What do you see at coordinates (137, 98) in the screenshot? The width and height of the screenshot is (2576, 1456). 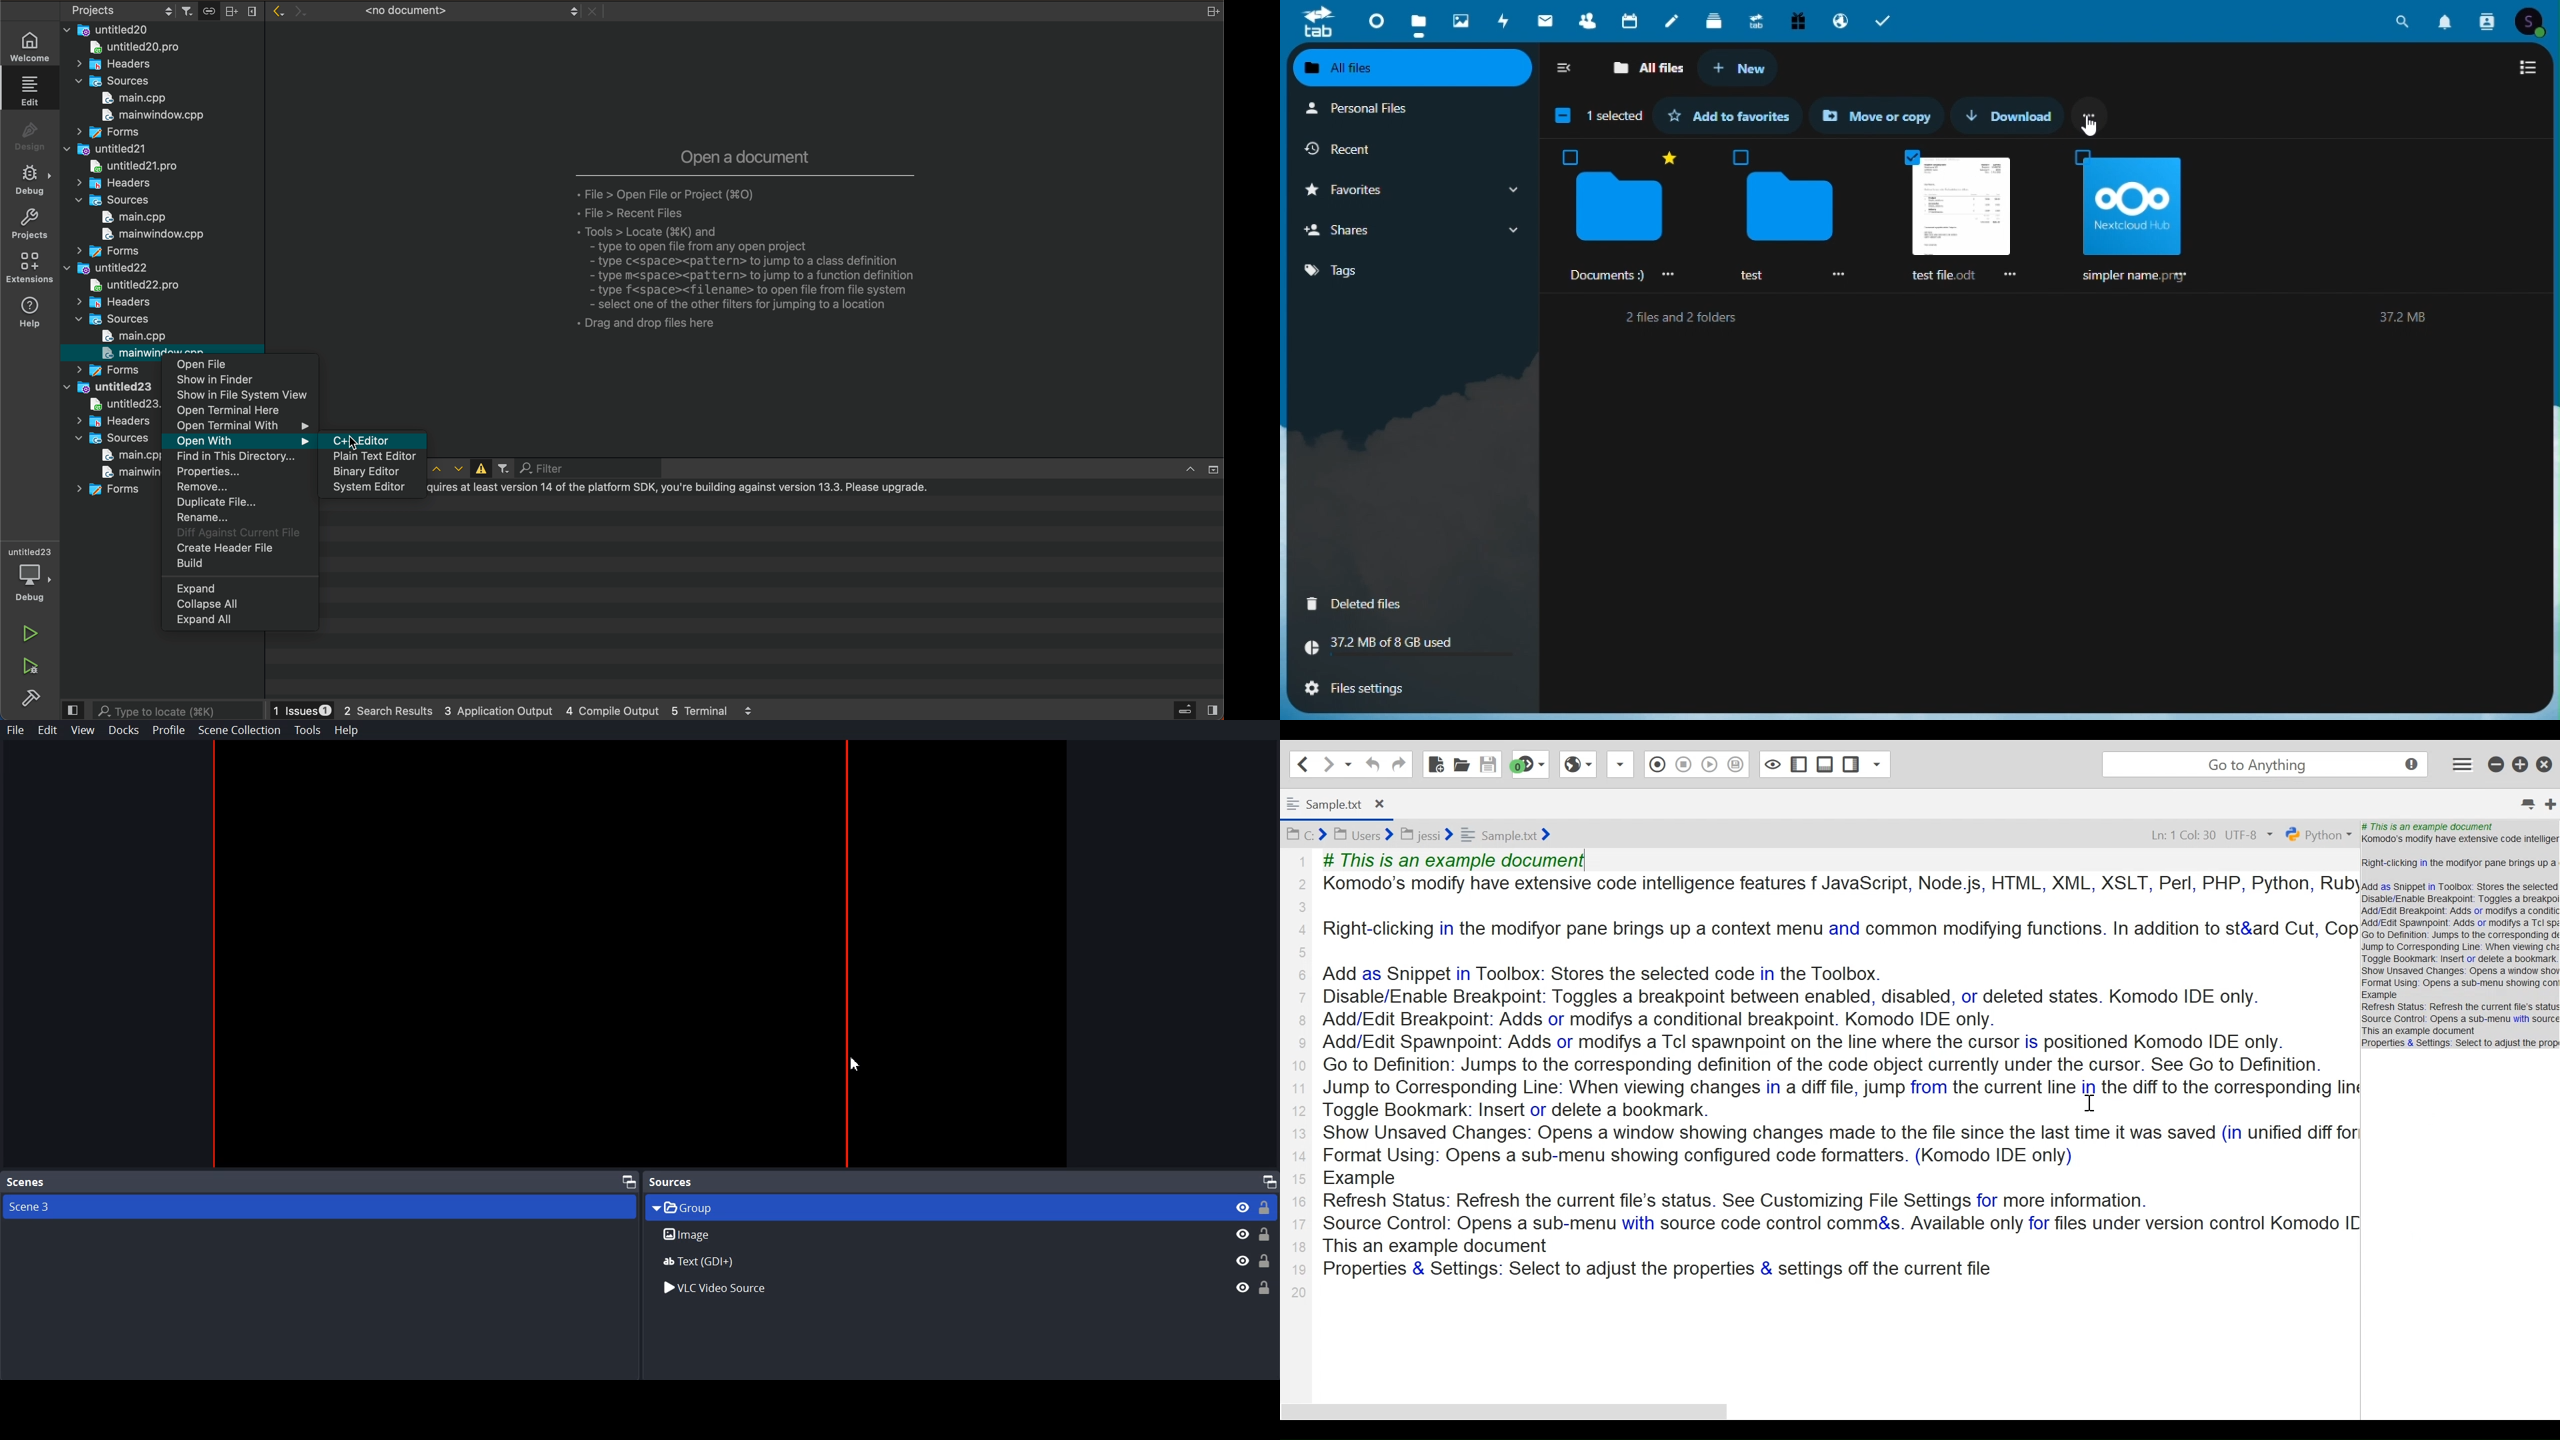 I see `main.cpp` at bounding box center [137, 98].